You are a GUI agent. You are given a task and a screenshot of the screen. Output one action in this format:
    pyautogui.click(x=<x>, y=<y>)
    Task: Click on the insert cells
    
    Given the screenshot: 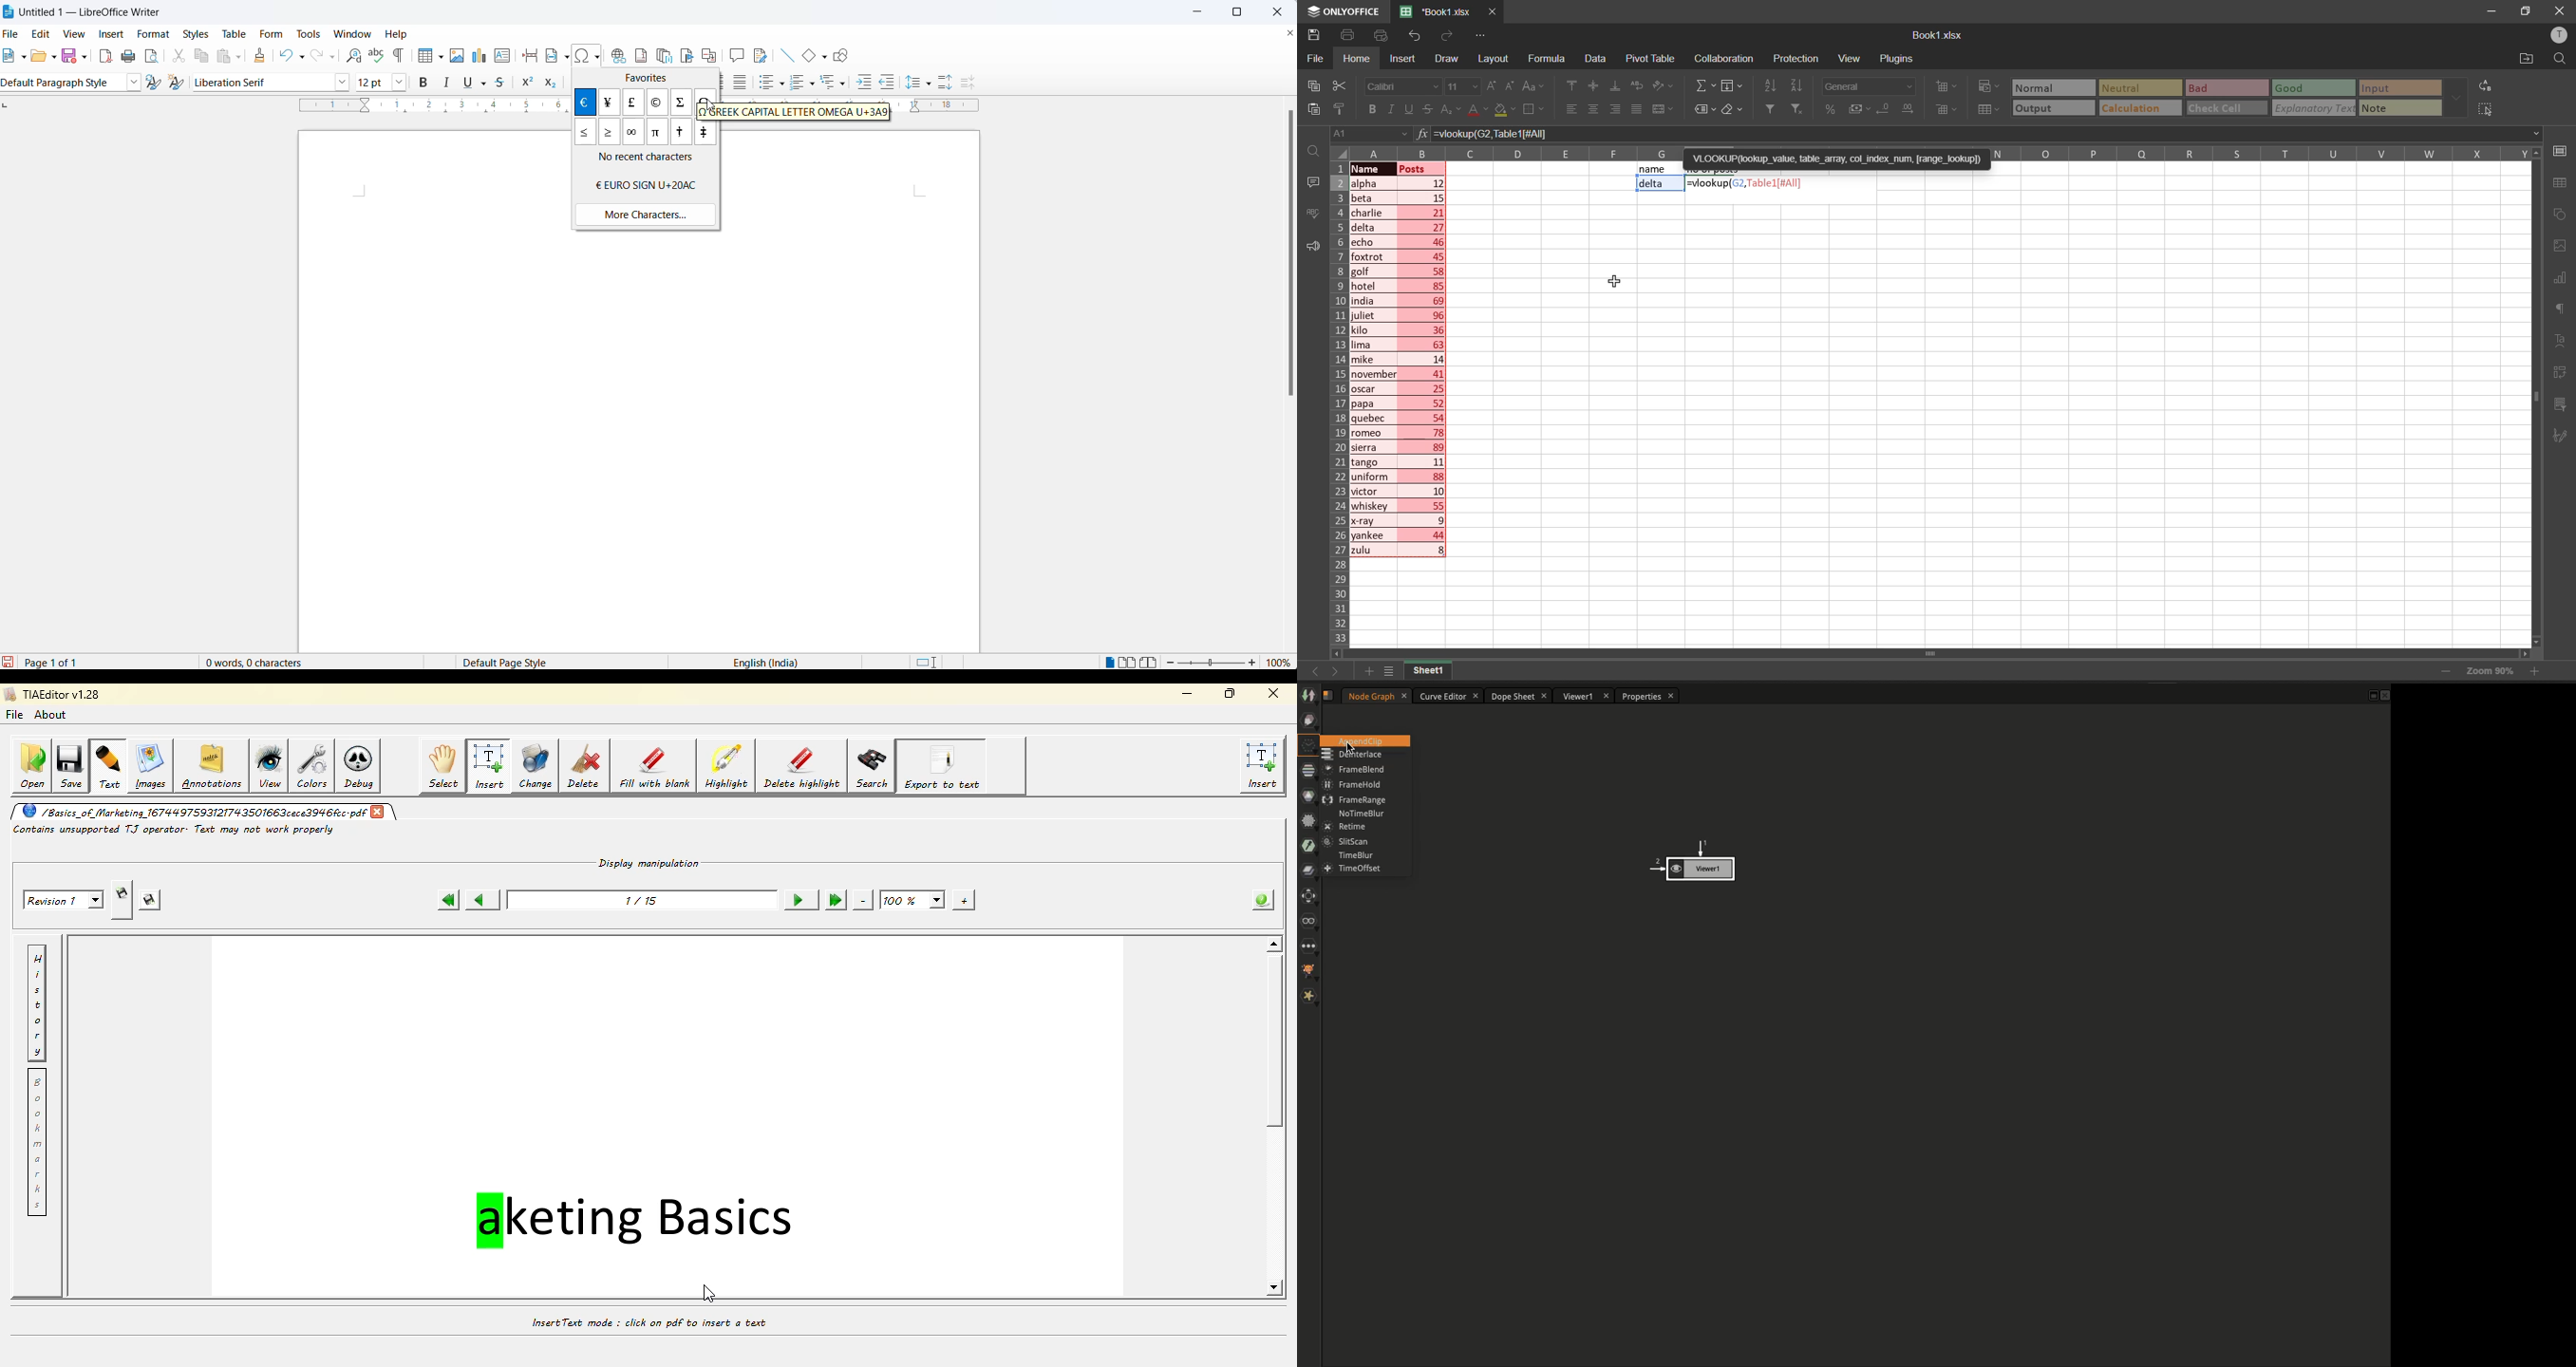 What is the action you would take?
    pyautogui.click(x=1945, y=87)
    